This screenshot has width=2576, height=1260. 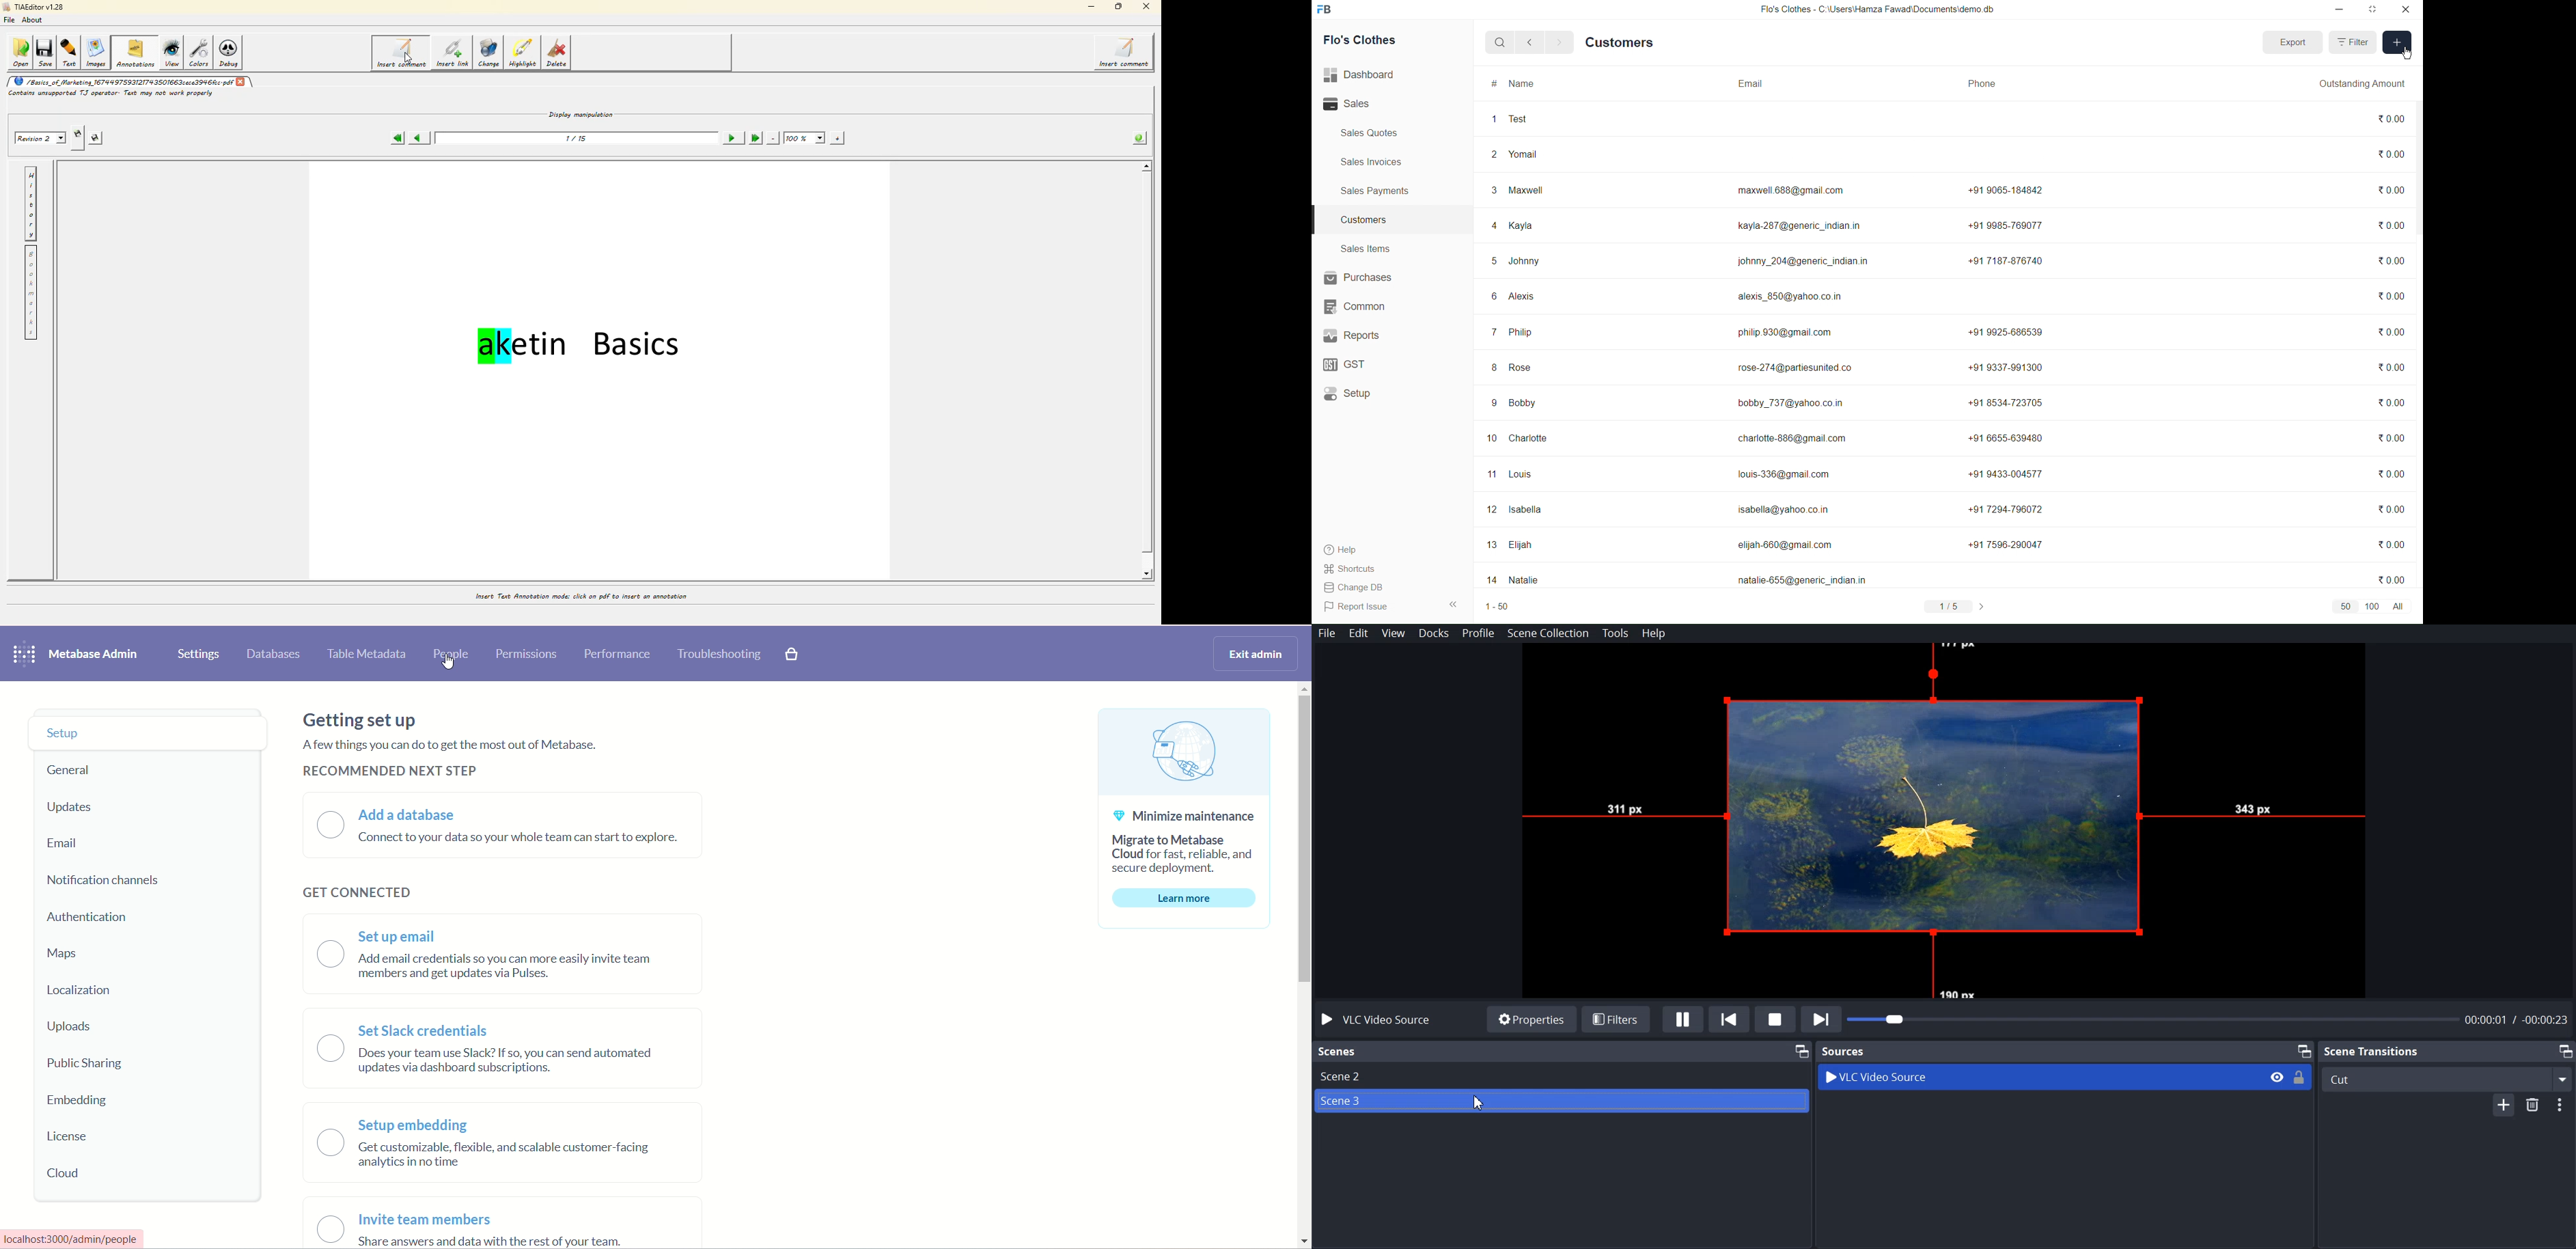 I want to click on  Help, so click(x=1346, y=548).